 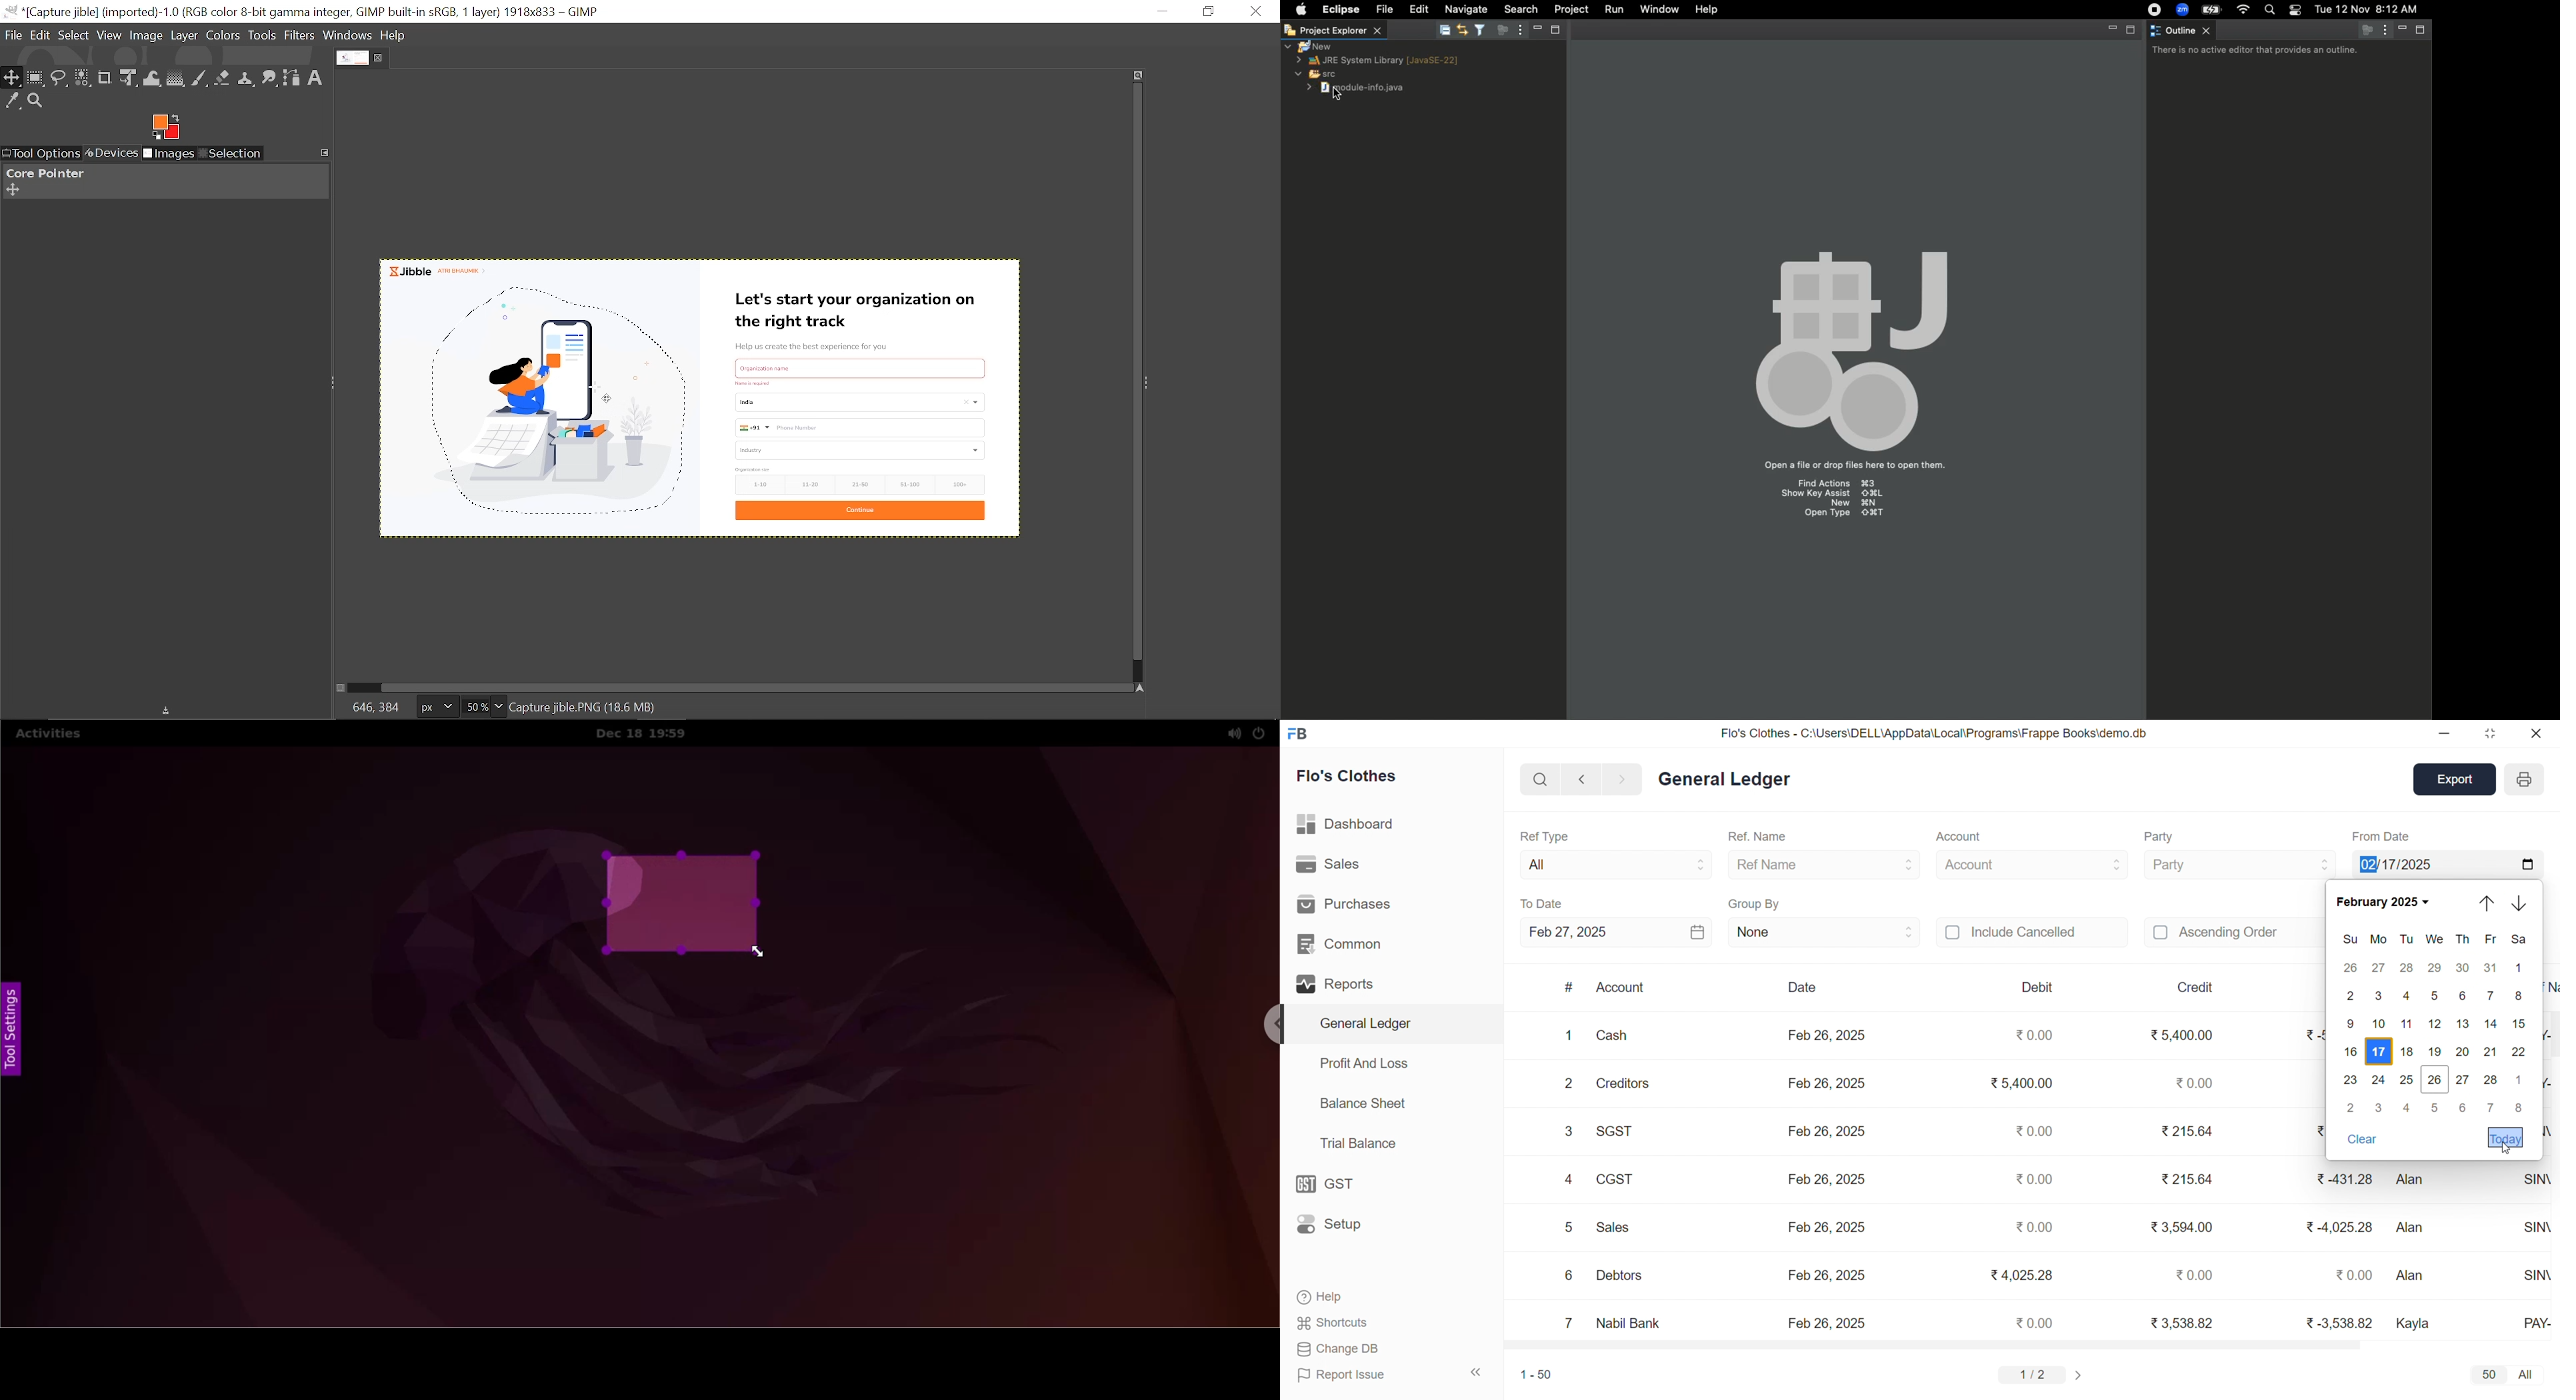 What do you see at coordinates (1568, 1179) in the screenshot?
I see `4` at bounding box center [1568, 1179].